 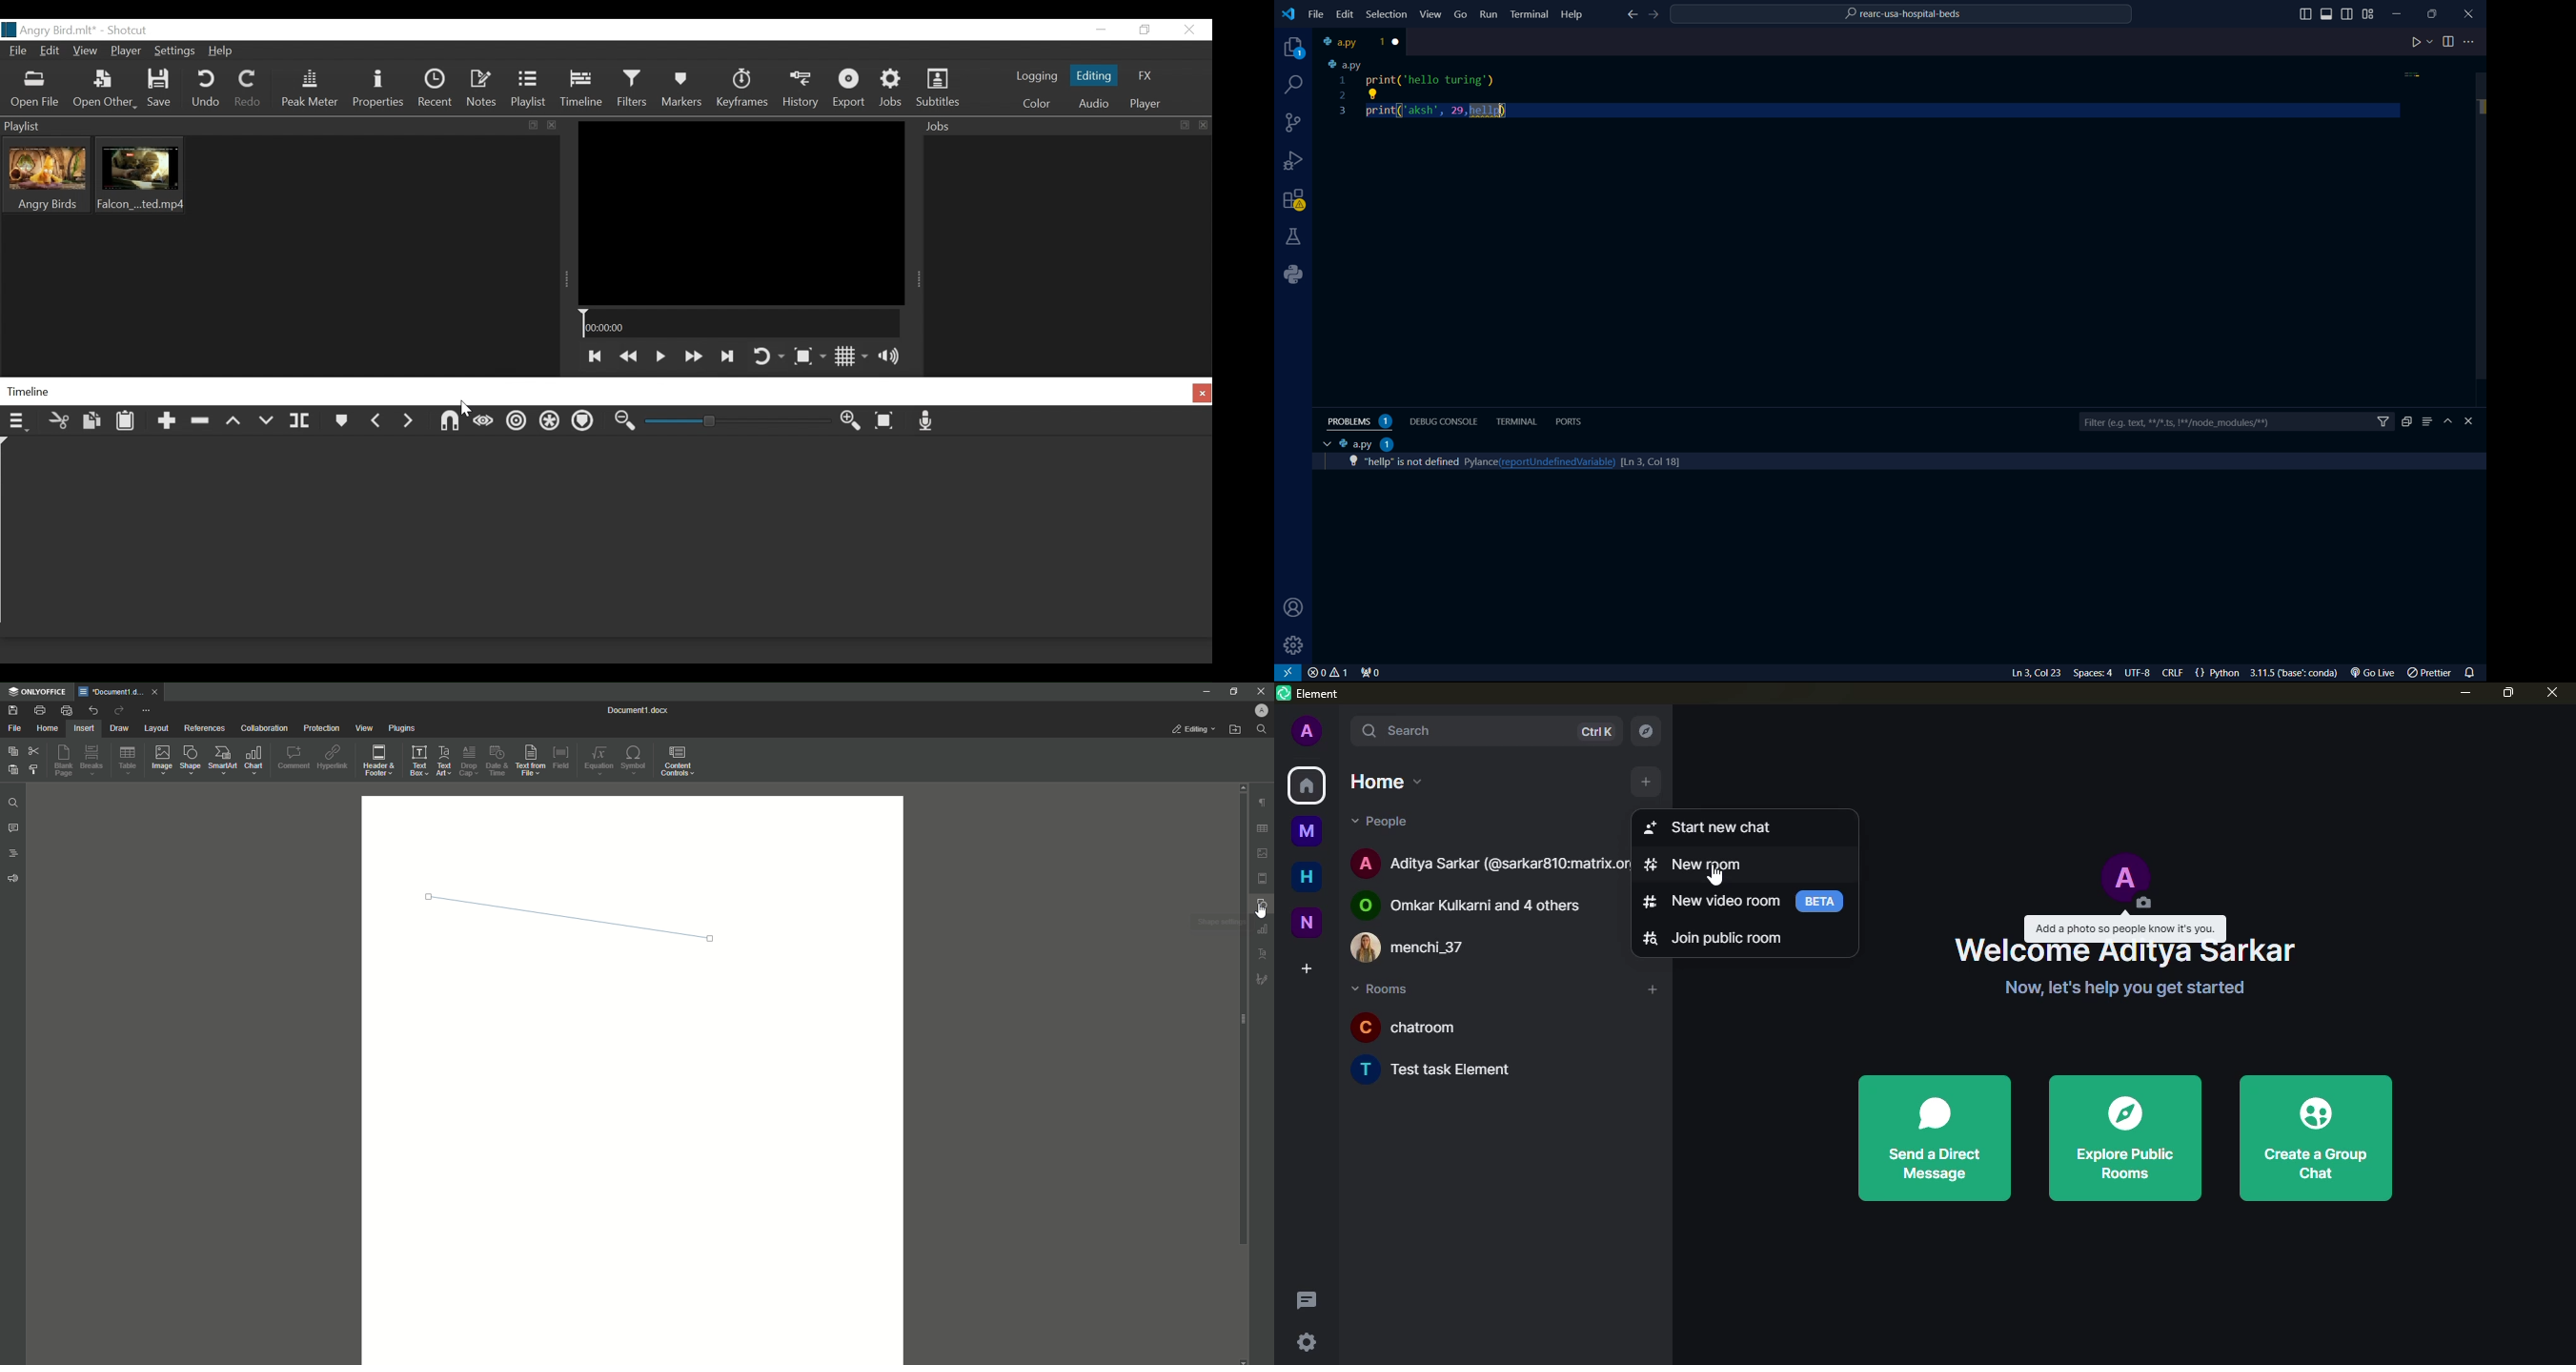 What do you see at coordinates (2126, 988) in the screenshot?
I see `now lets help you get started` at bounding box center [2126, 988].